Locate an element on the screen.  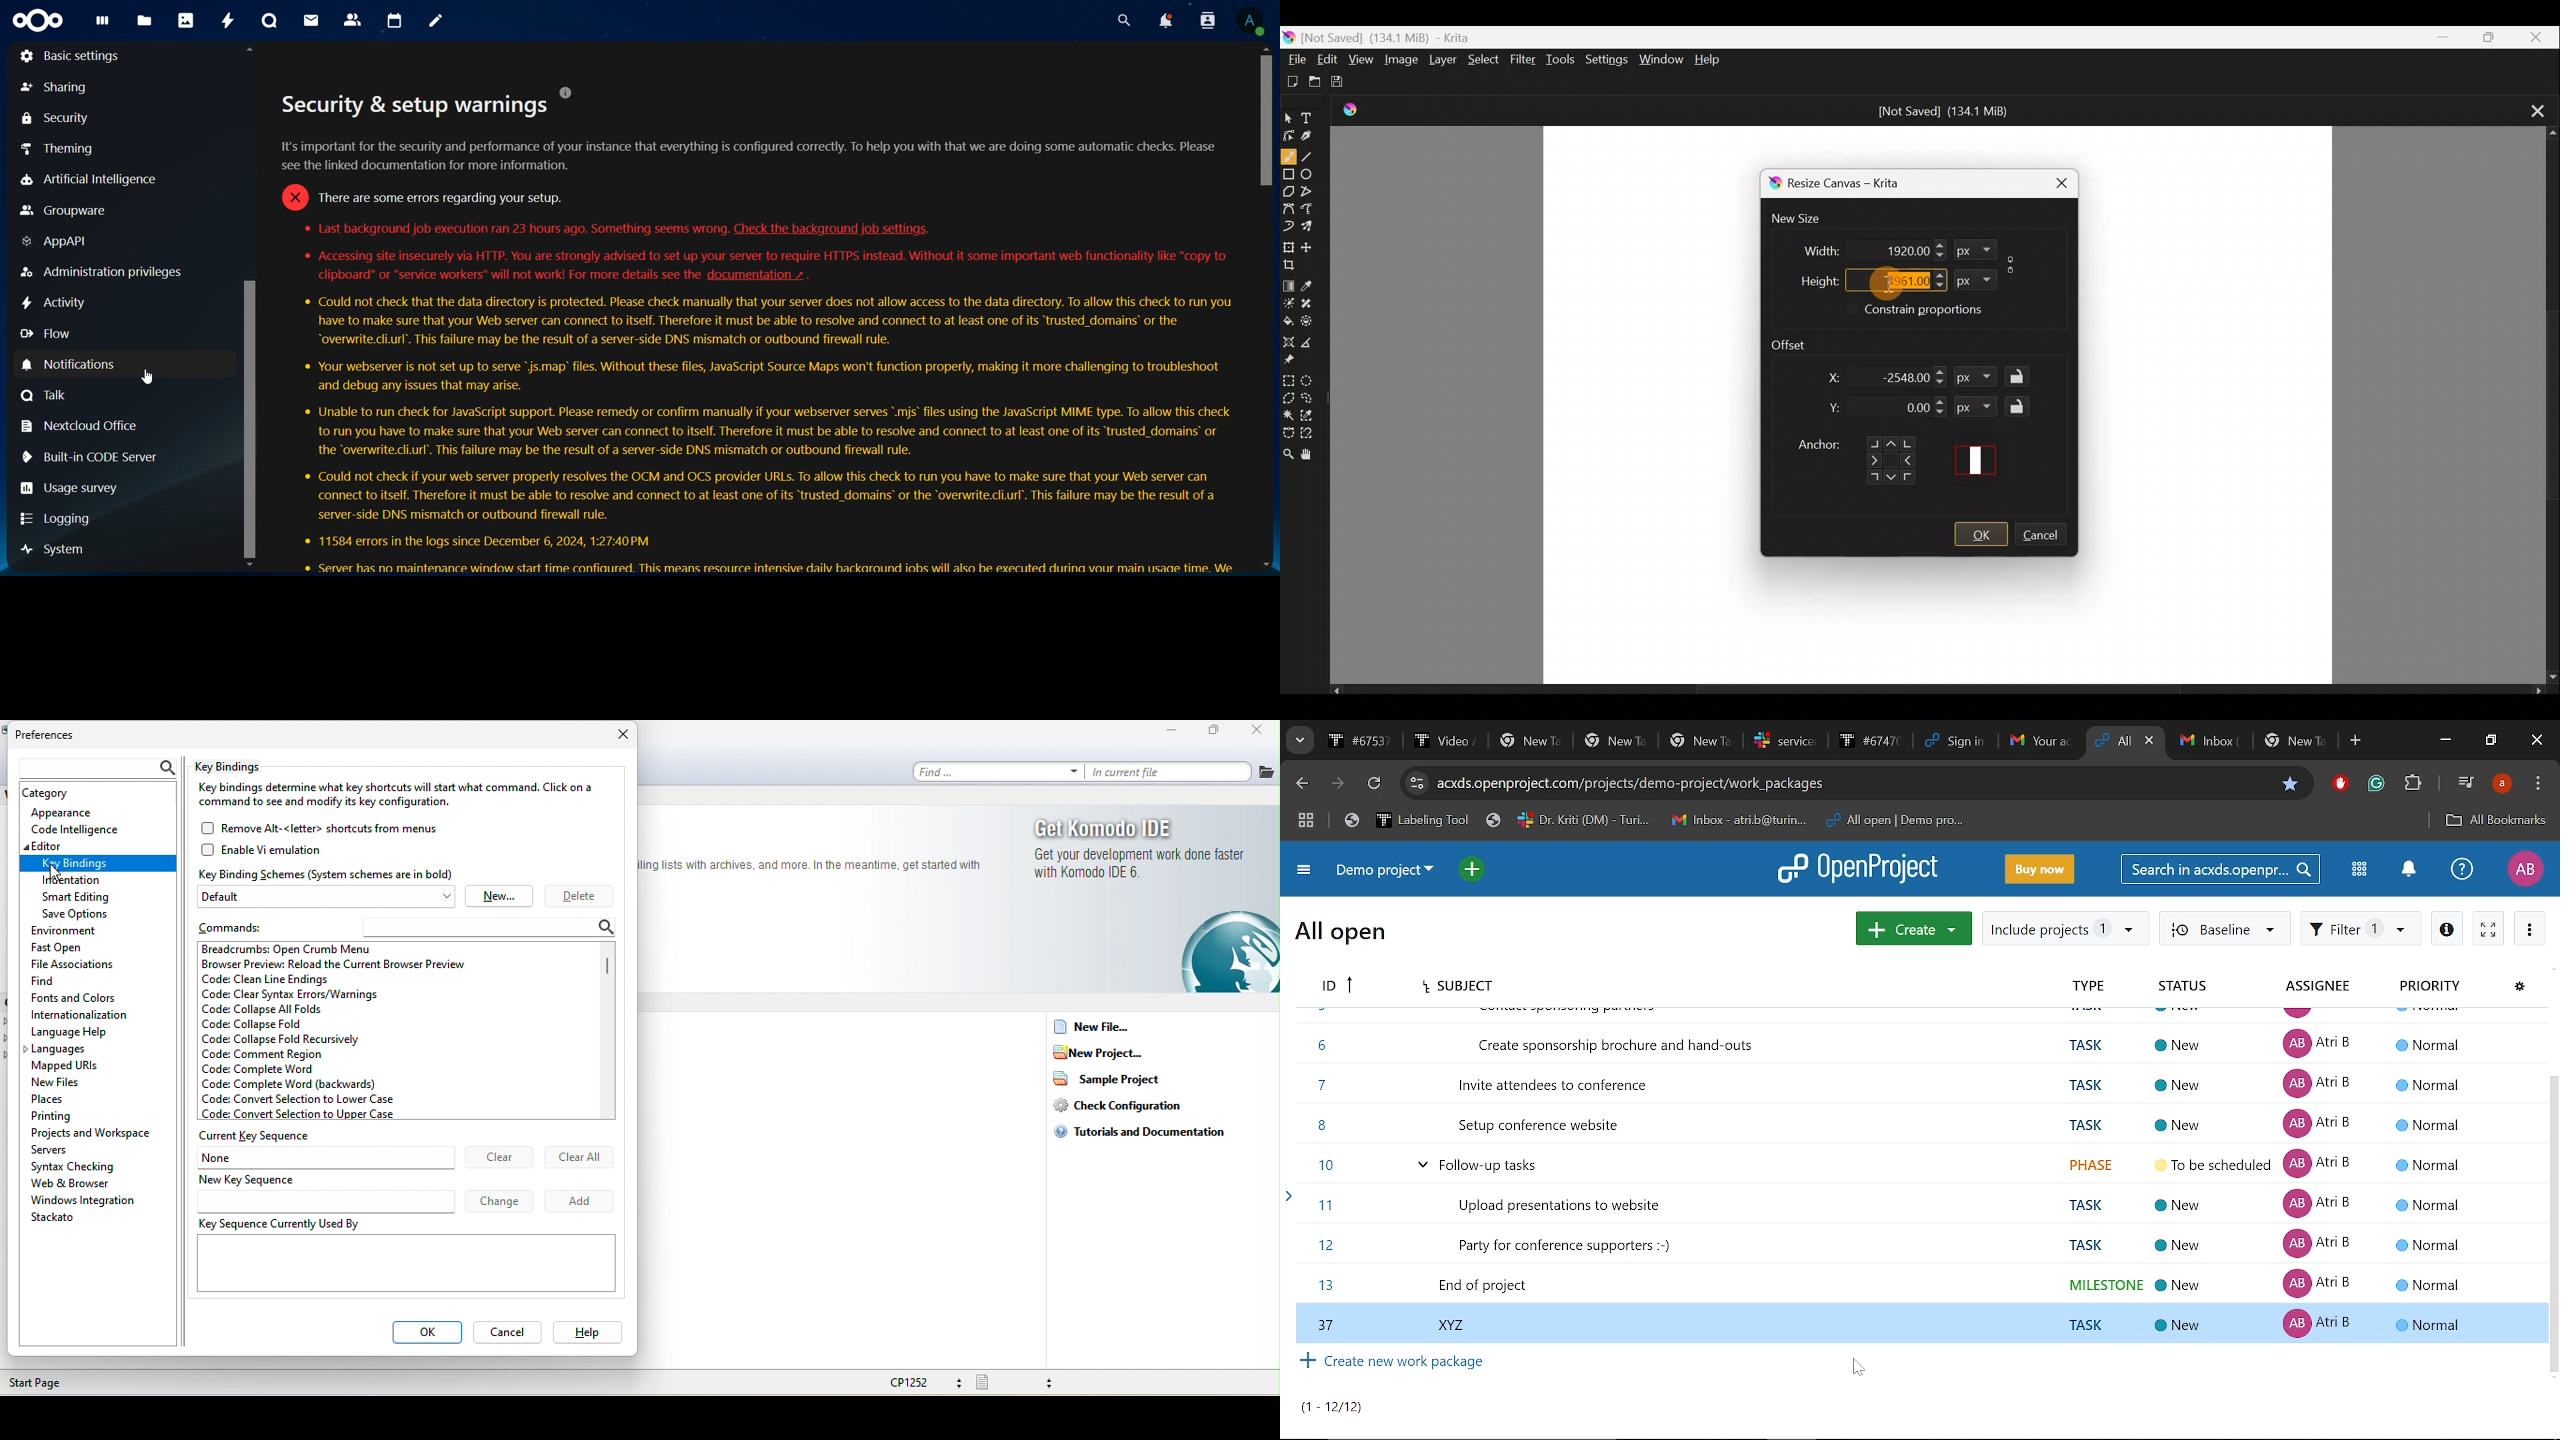
smart editing is located at coordinates (84, 897).